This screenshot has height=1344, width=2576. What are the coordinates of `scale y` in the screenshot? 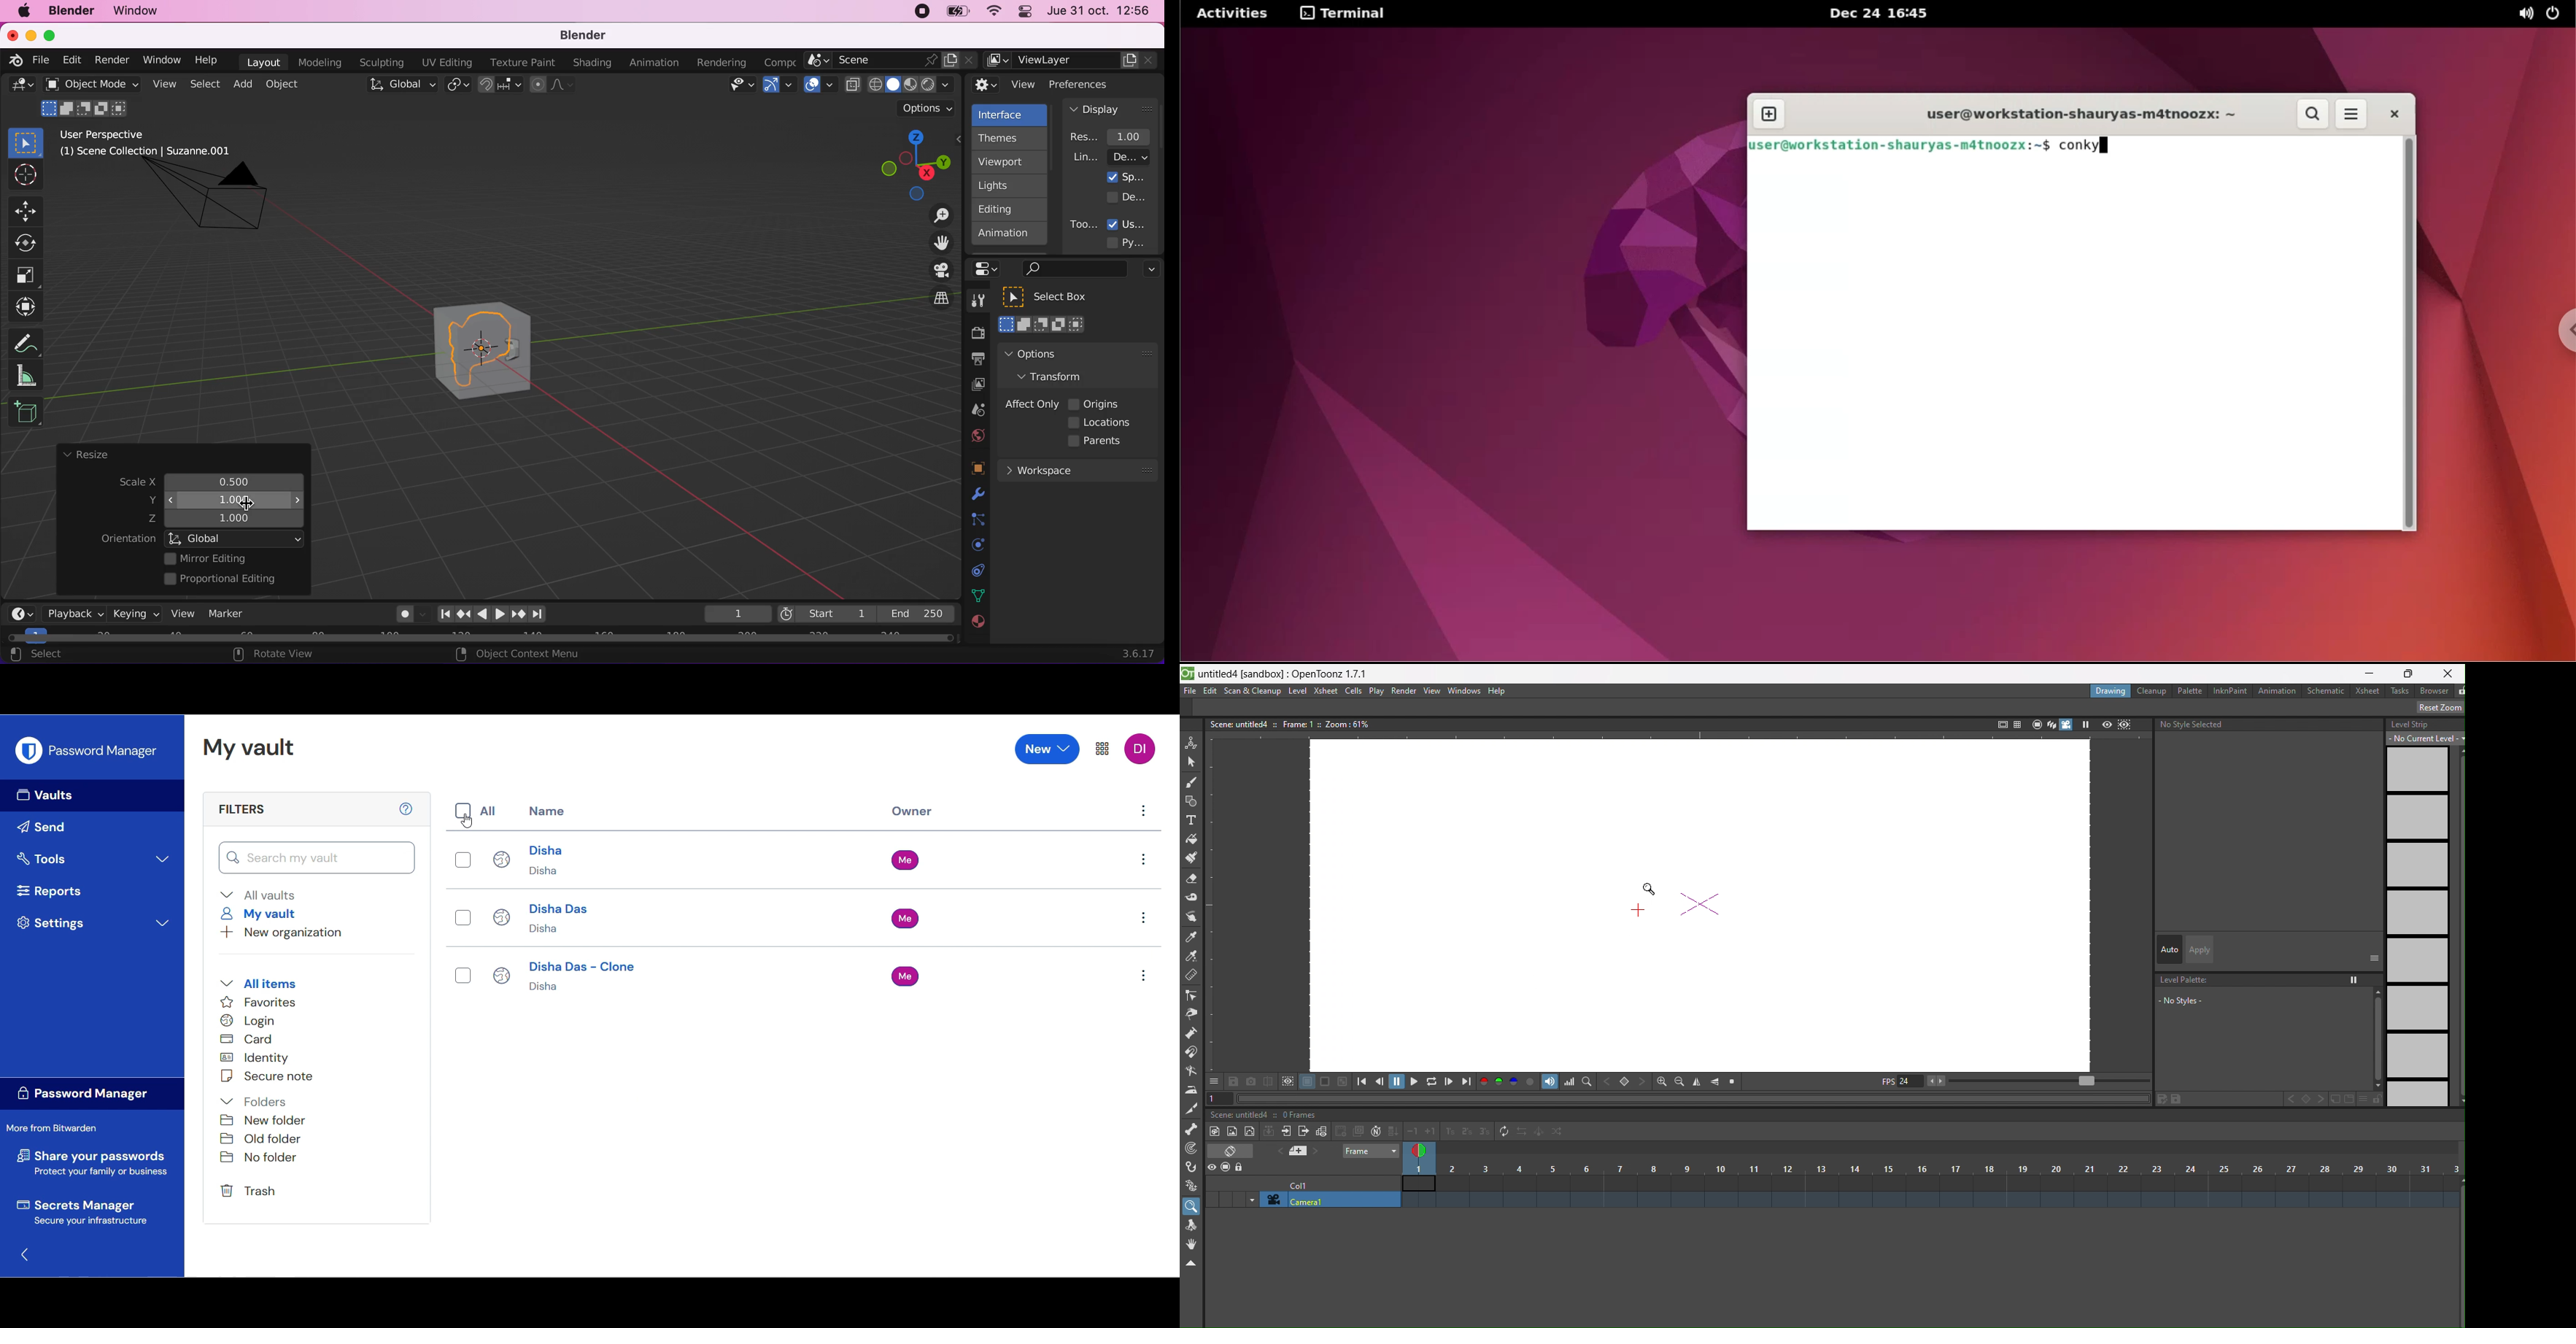 It's located at (226, 499).